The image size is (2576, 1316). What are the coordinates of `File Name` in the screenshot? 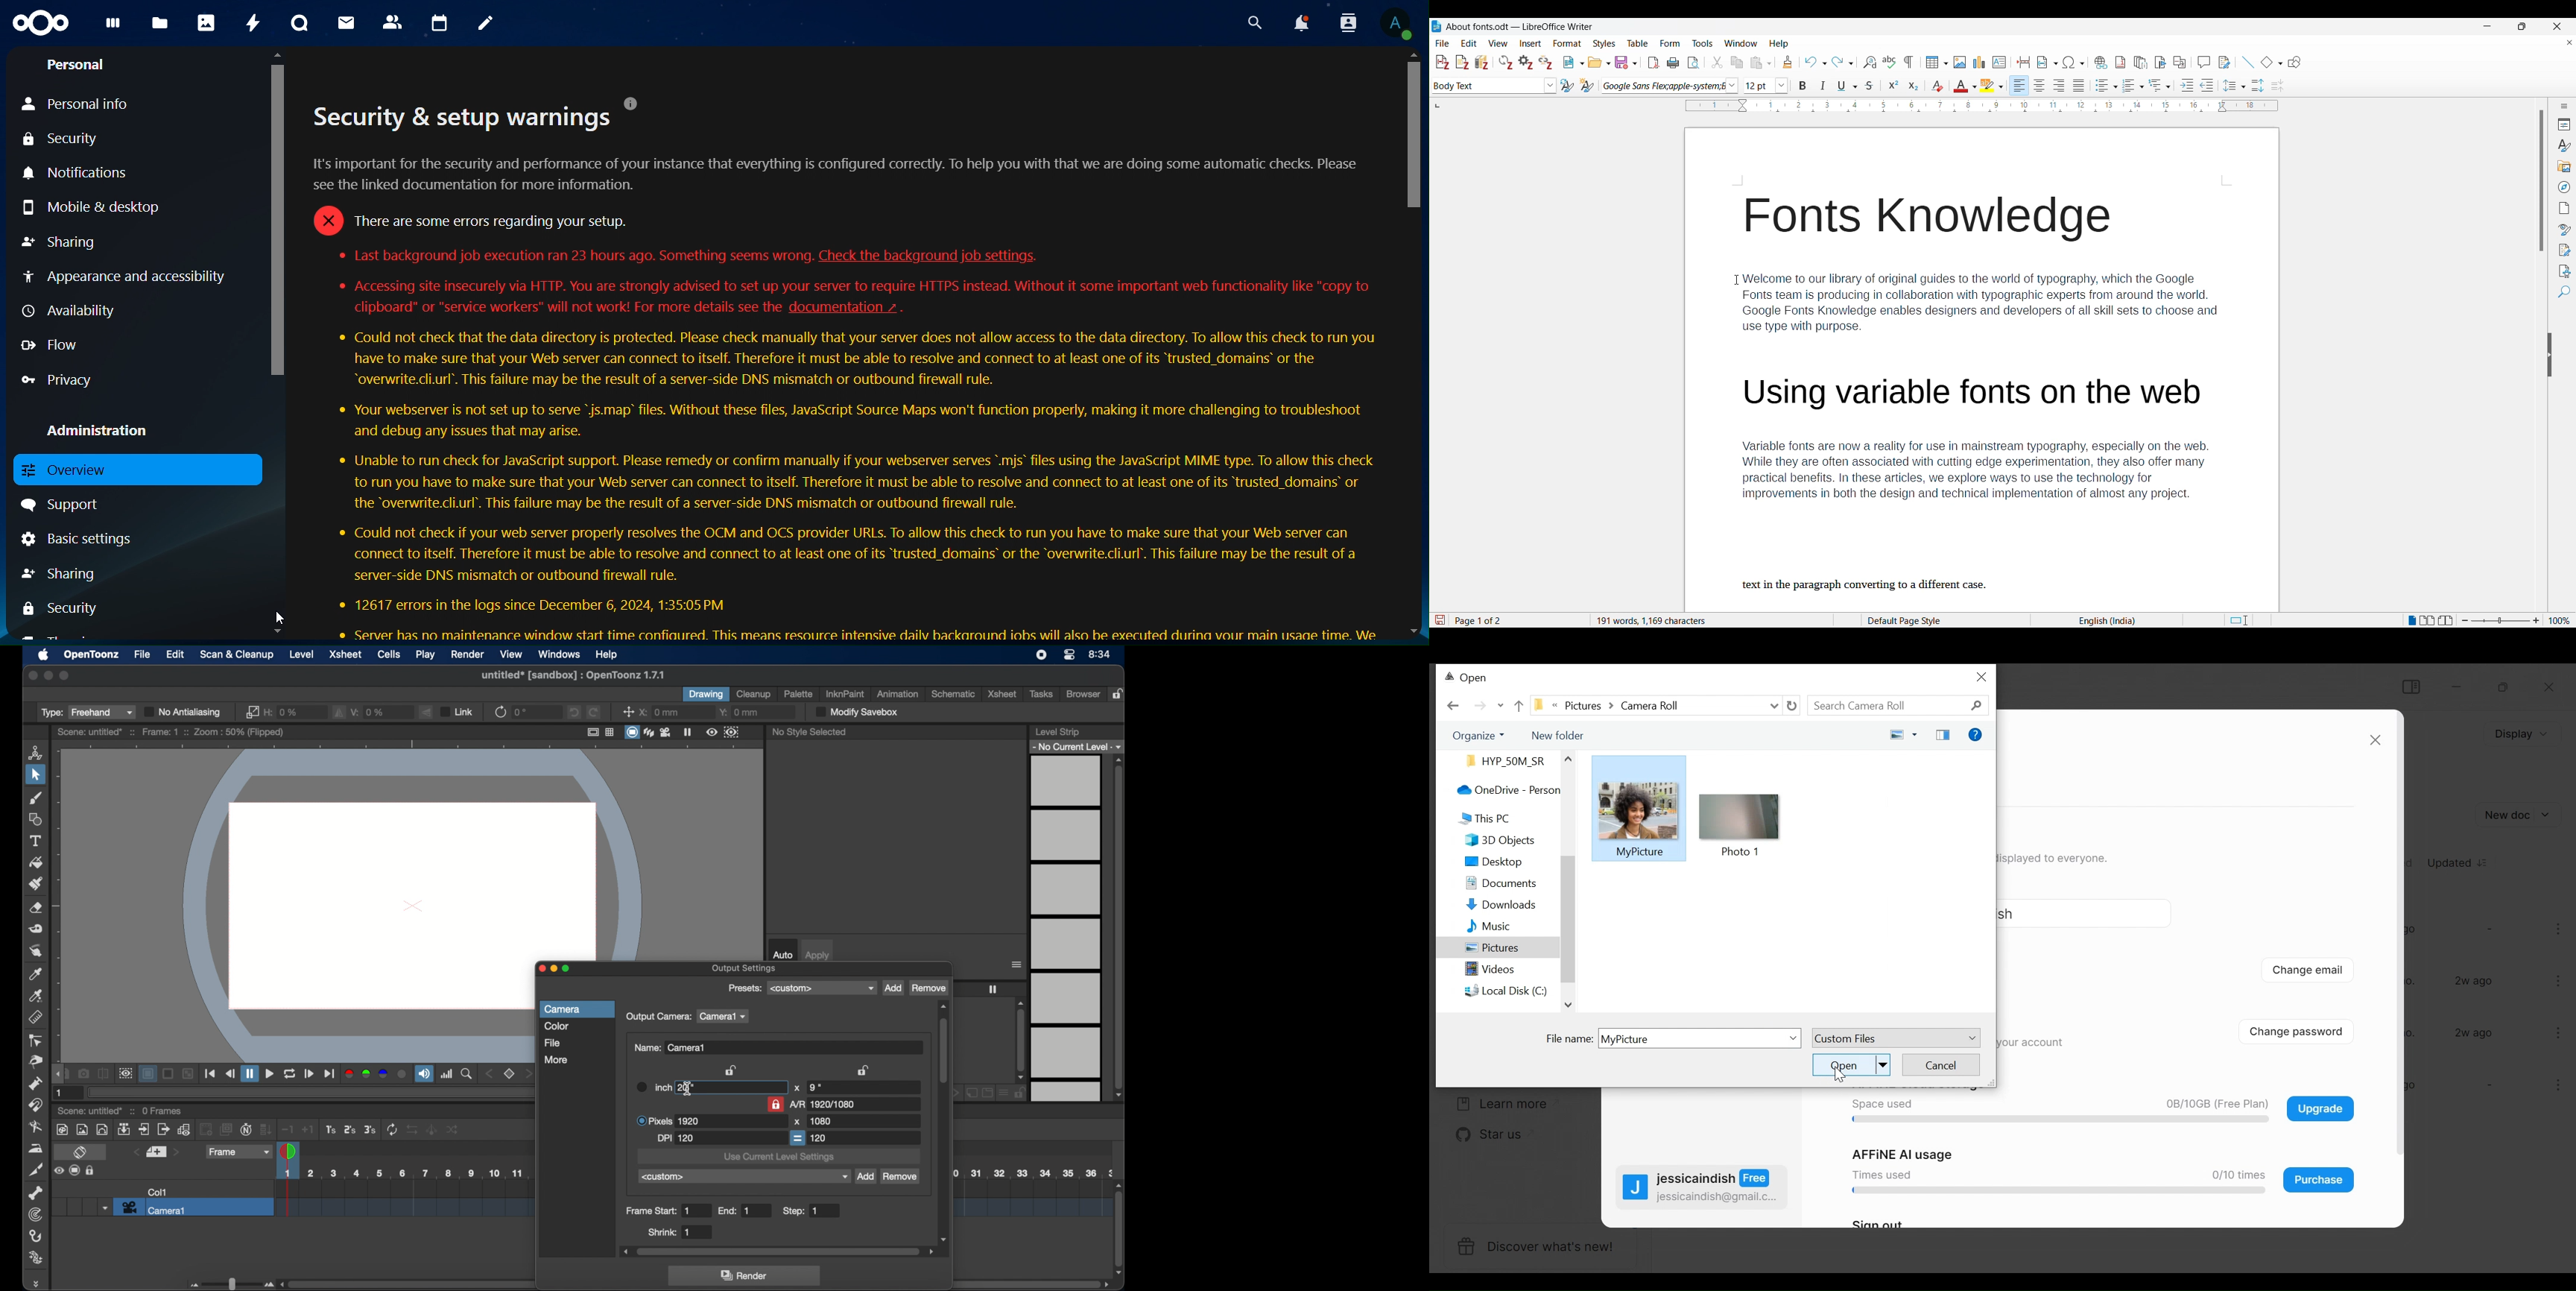 It's located at (1671, 1038).